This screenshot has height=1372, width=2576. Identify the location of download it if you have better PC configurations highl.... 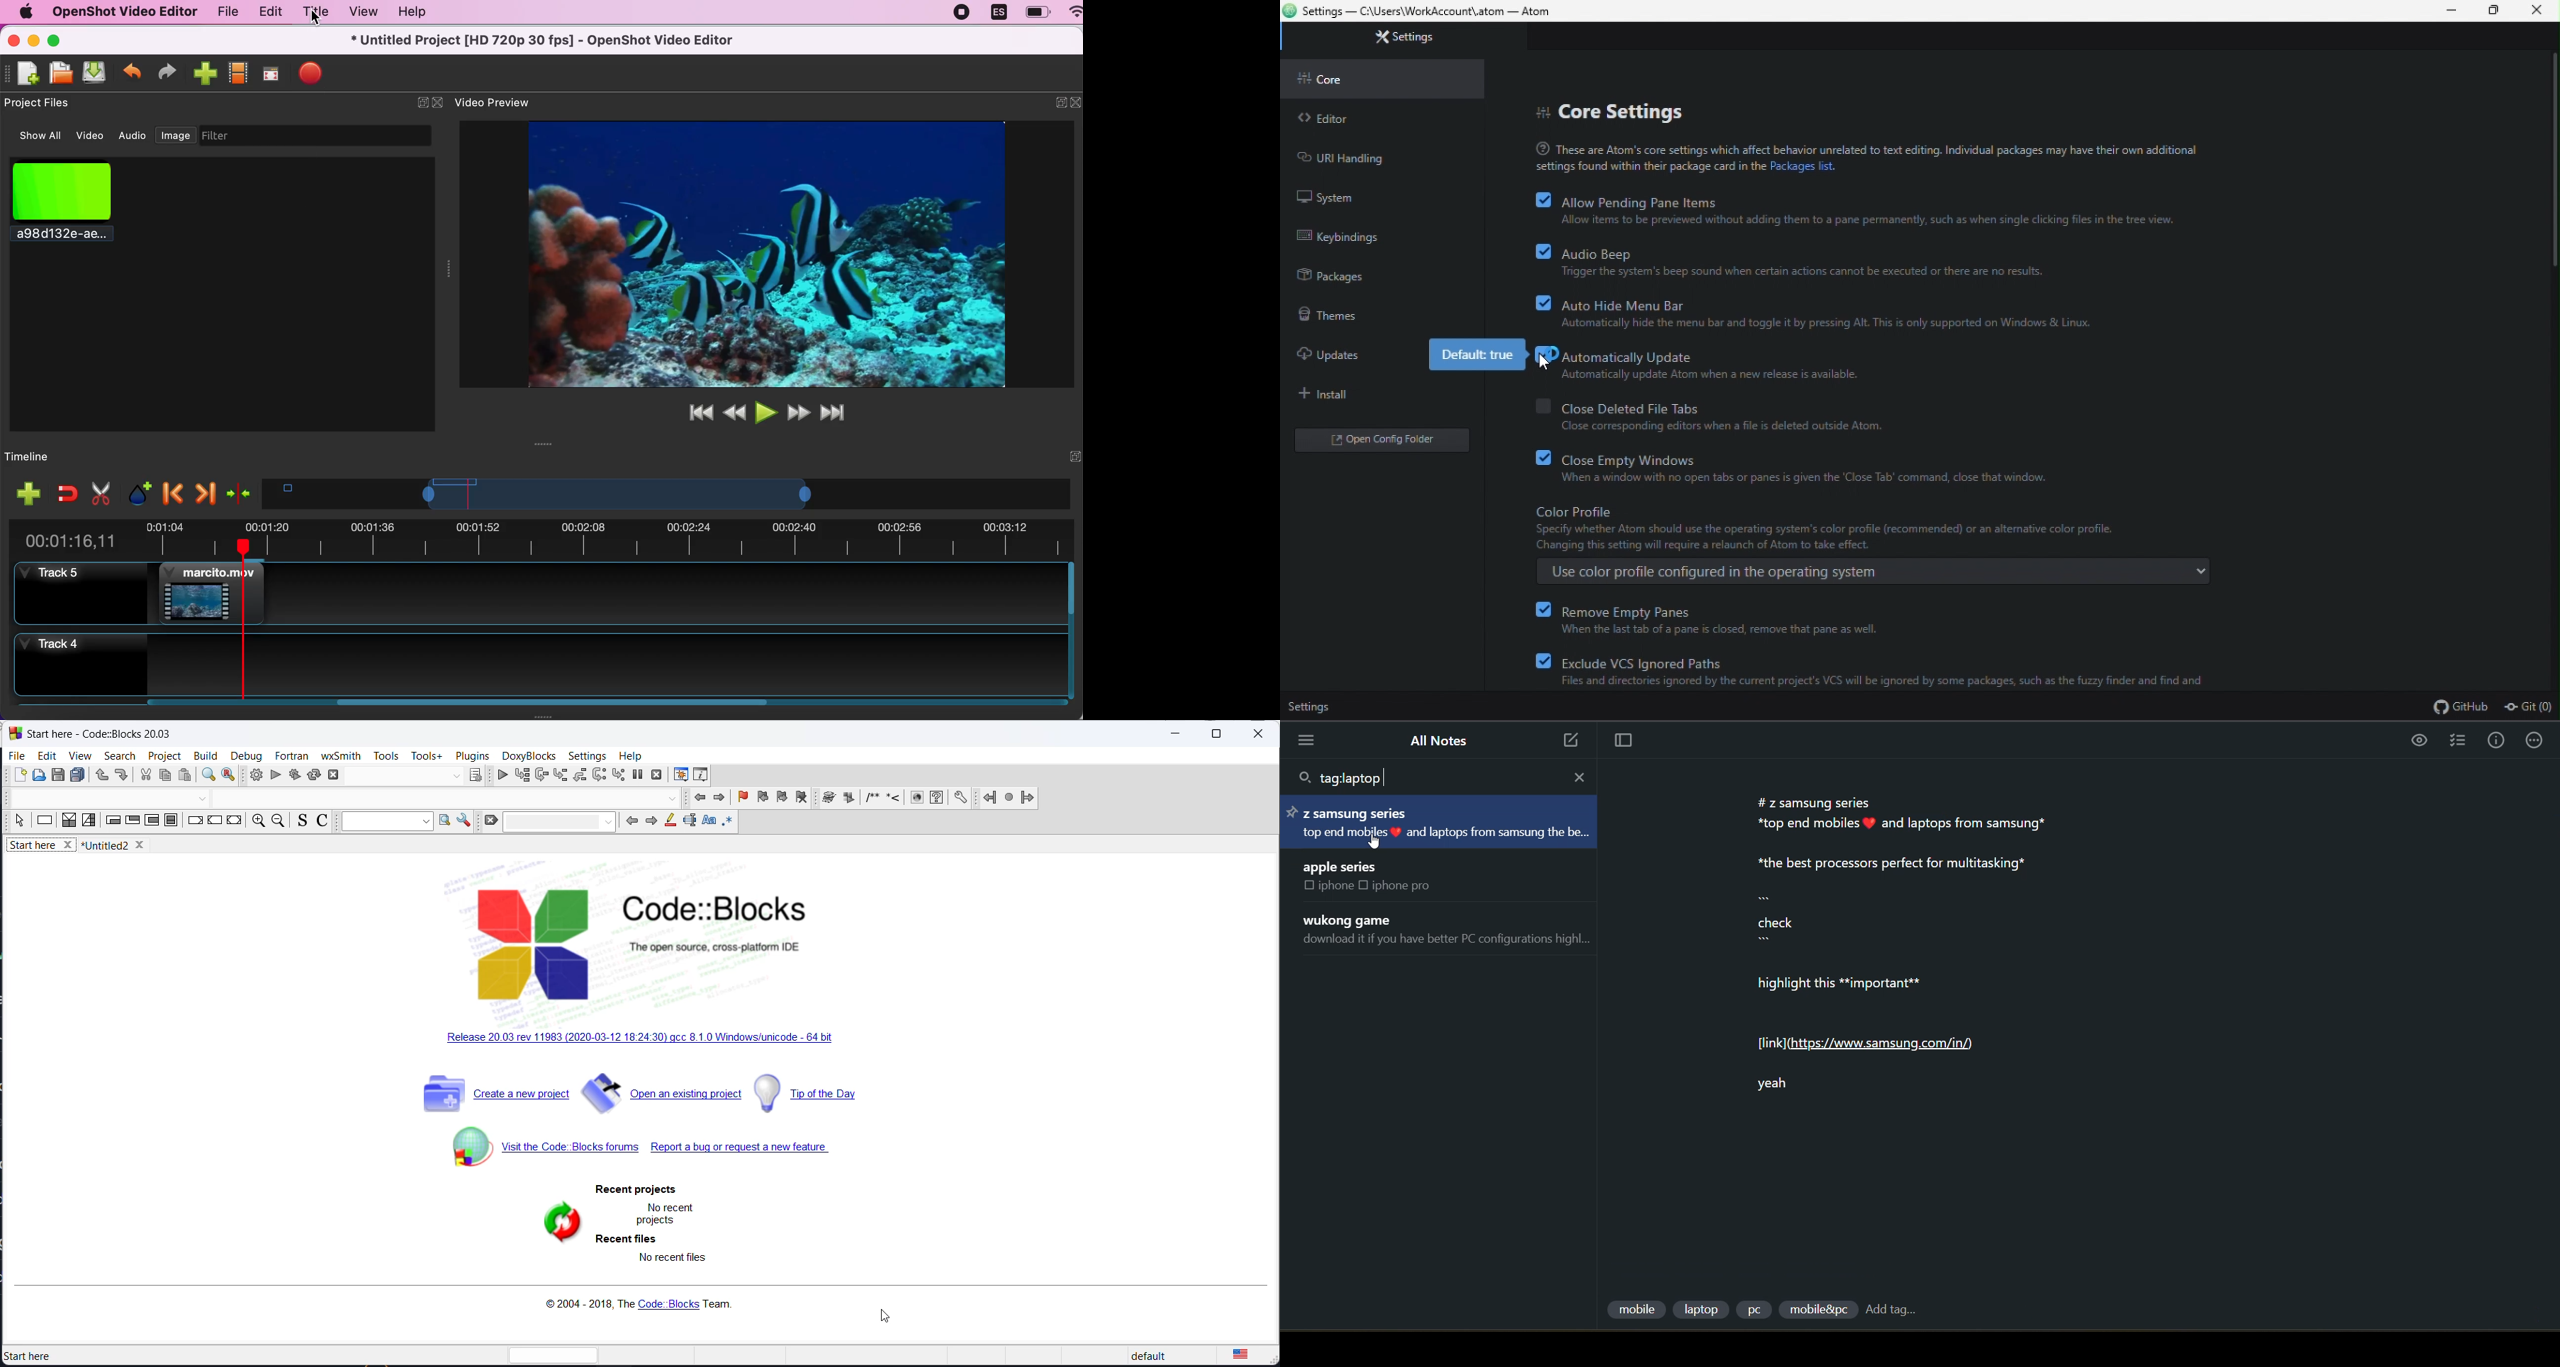
(1449, 940).